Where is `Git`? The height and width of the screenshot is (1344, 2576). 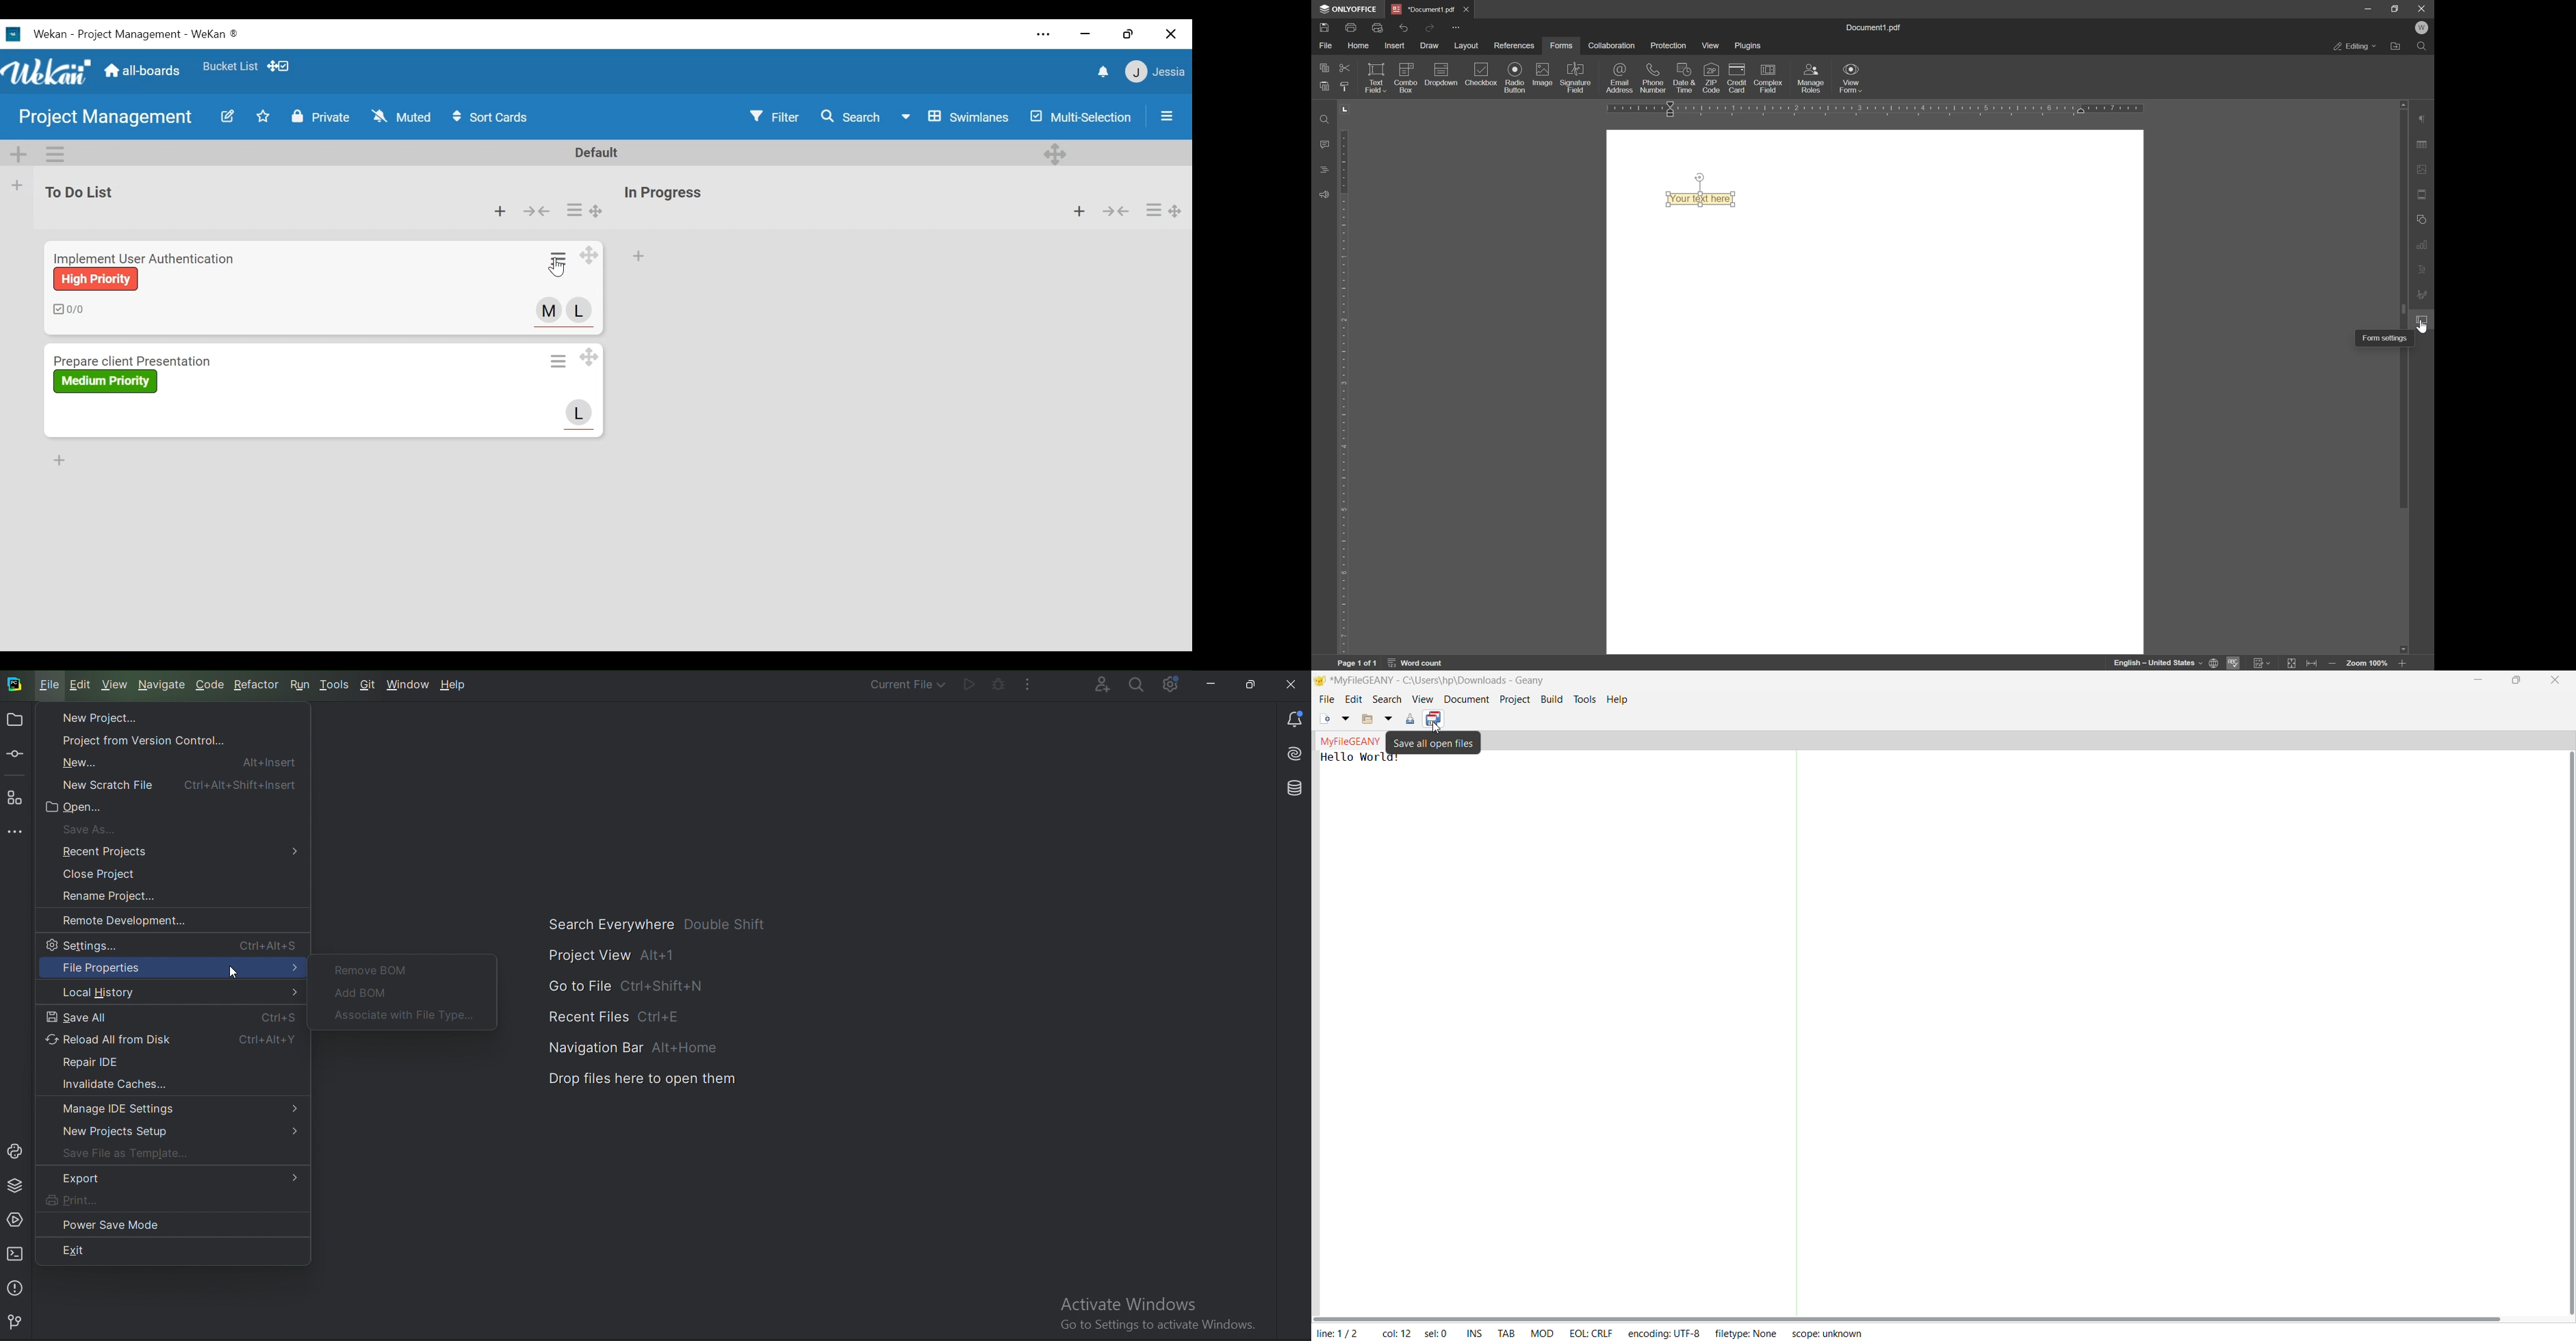
Git is located at coordinates (20, 1320).